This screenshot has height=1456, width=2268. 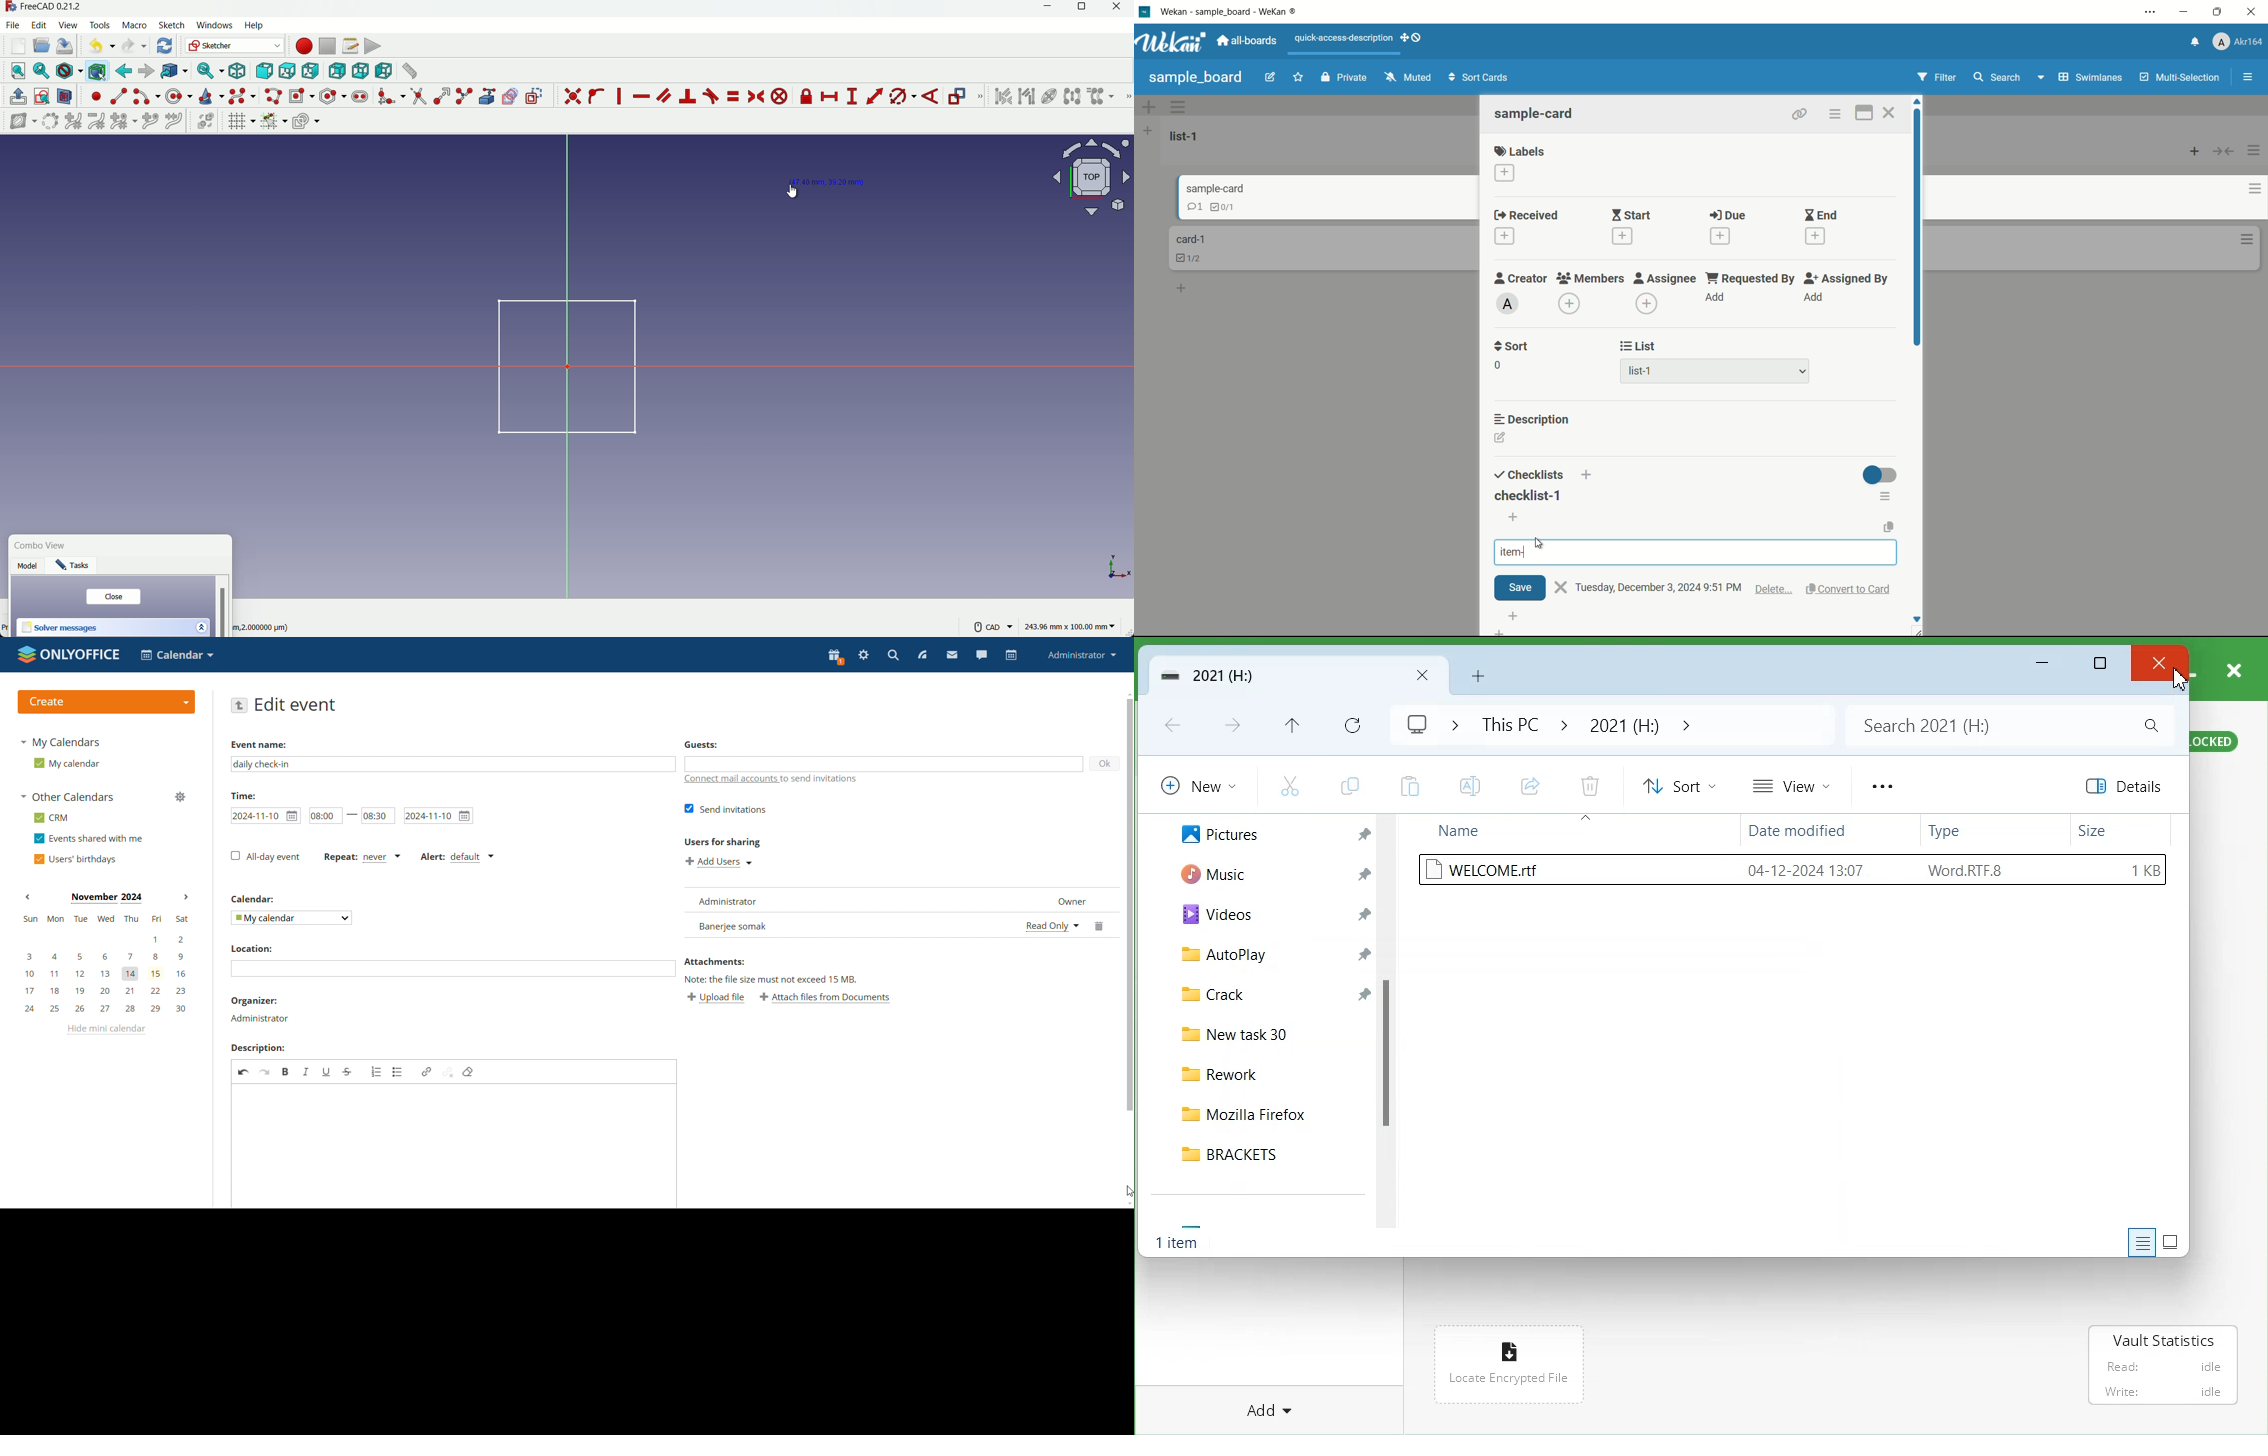 What do you see at coordinates (465, 97) in the screenshot?
I see `split edge` at bounding box center [465, 97].